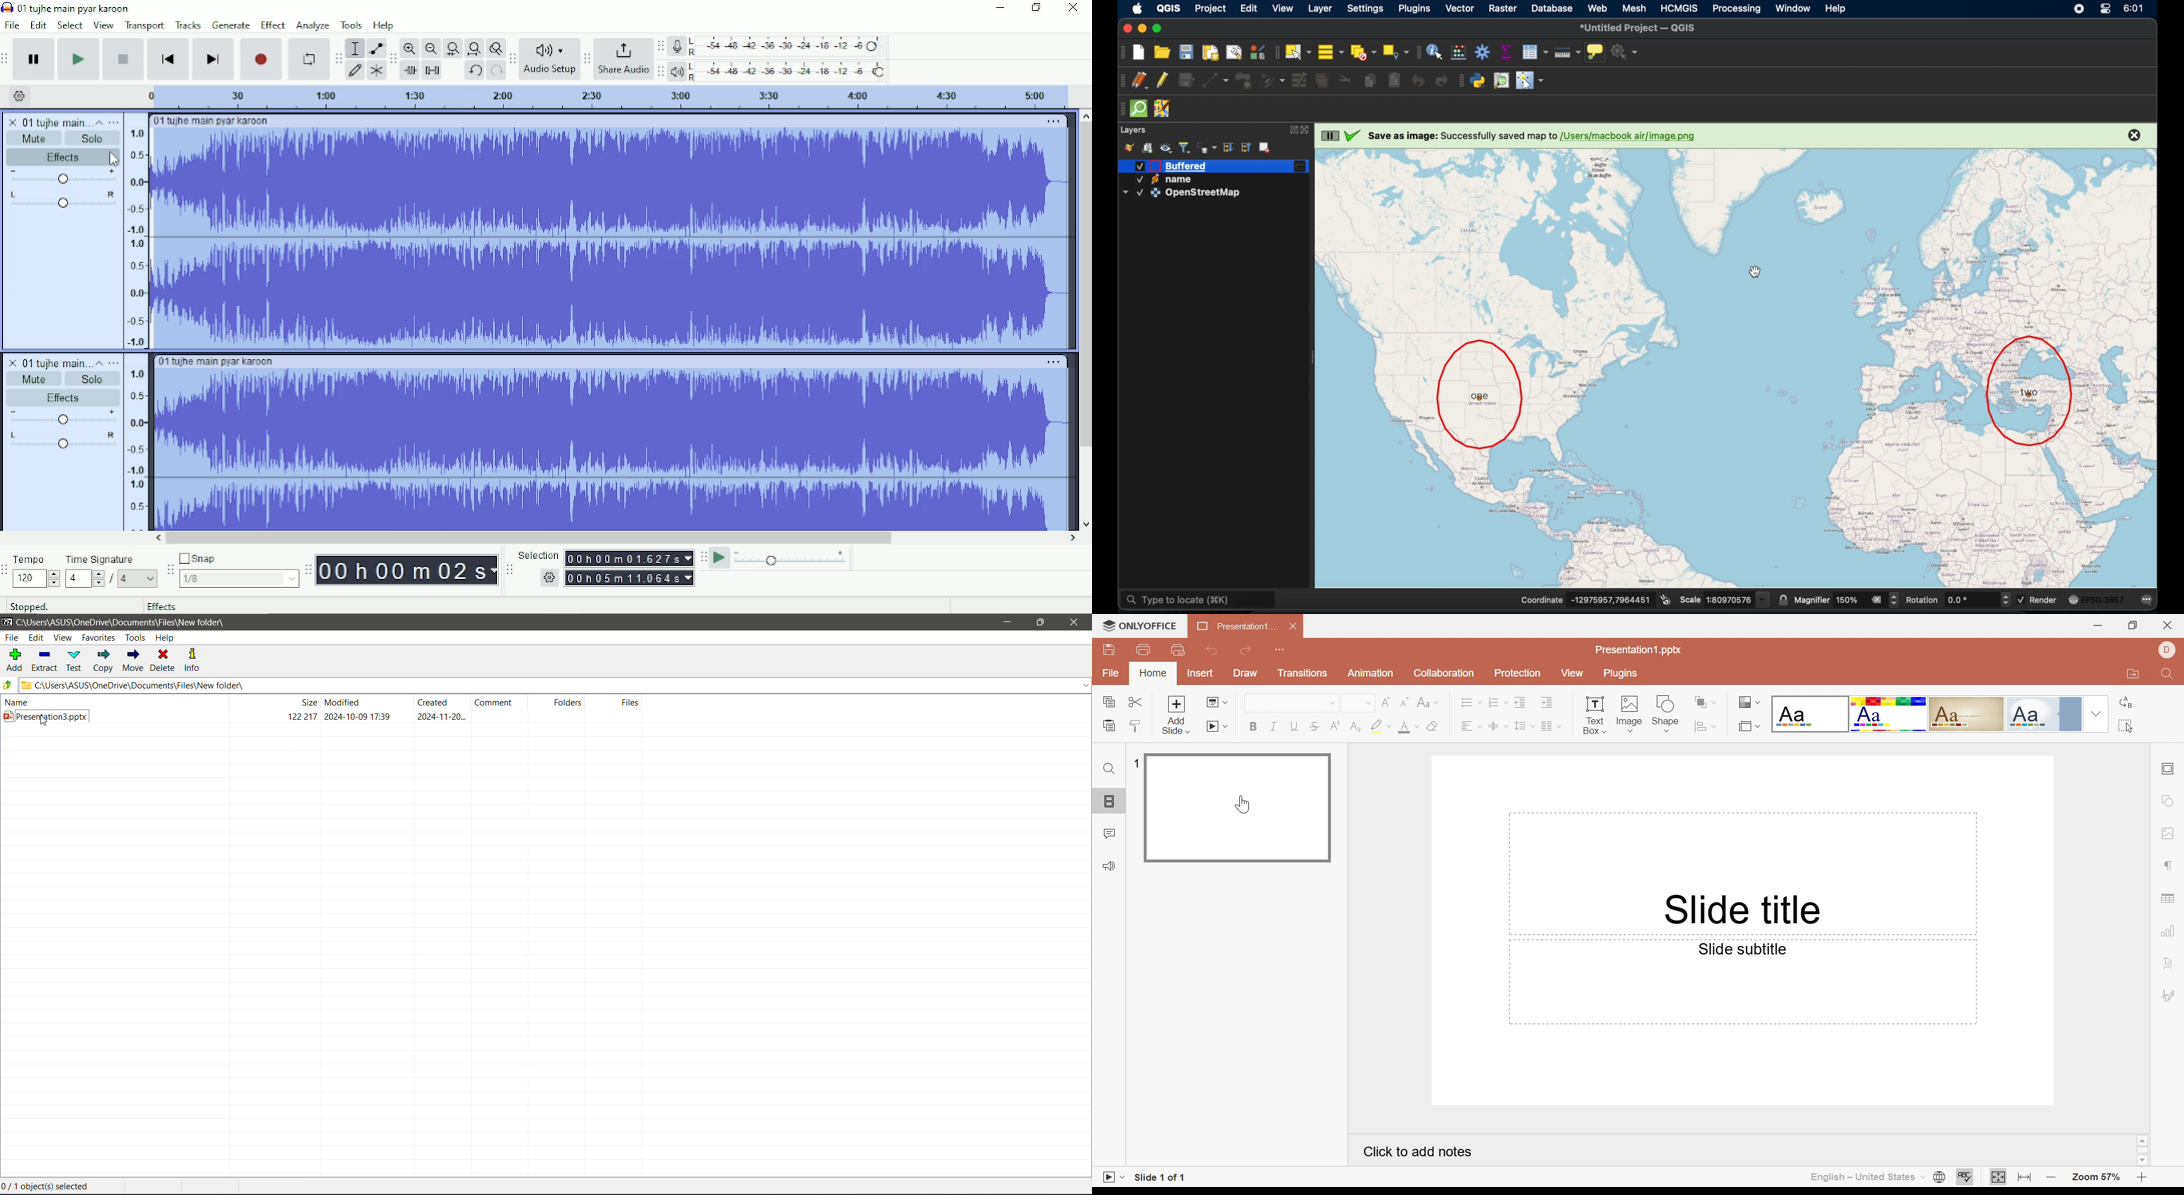  What do you see at coordinates (605, 97) in the screenshot?
I see `Timeline` at bounding box center [605, 97].